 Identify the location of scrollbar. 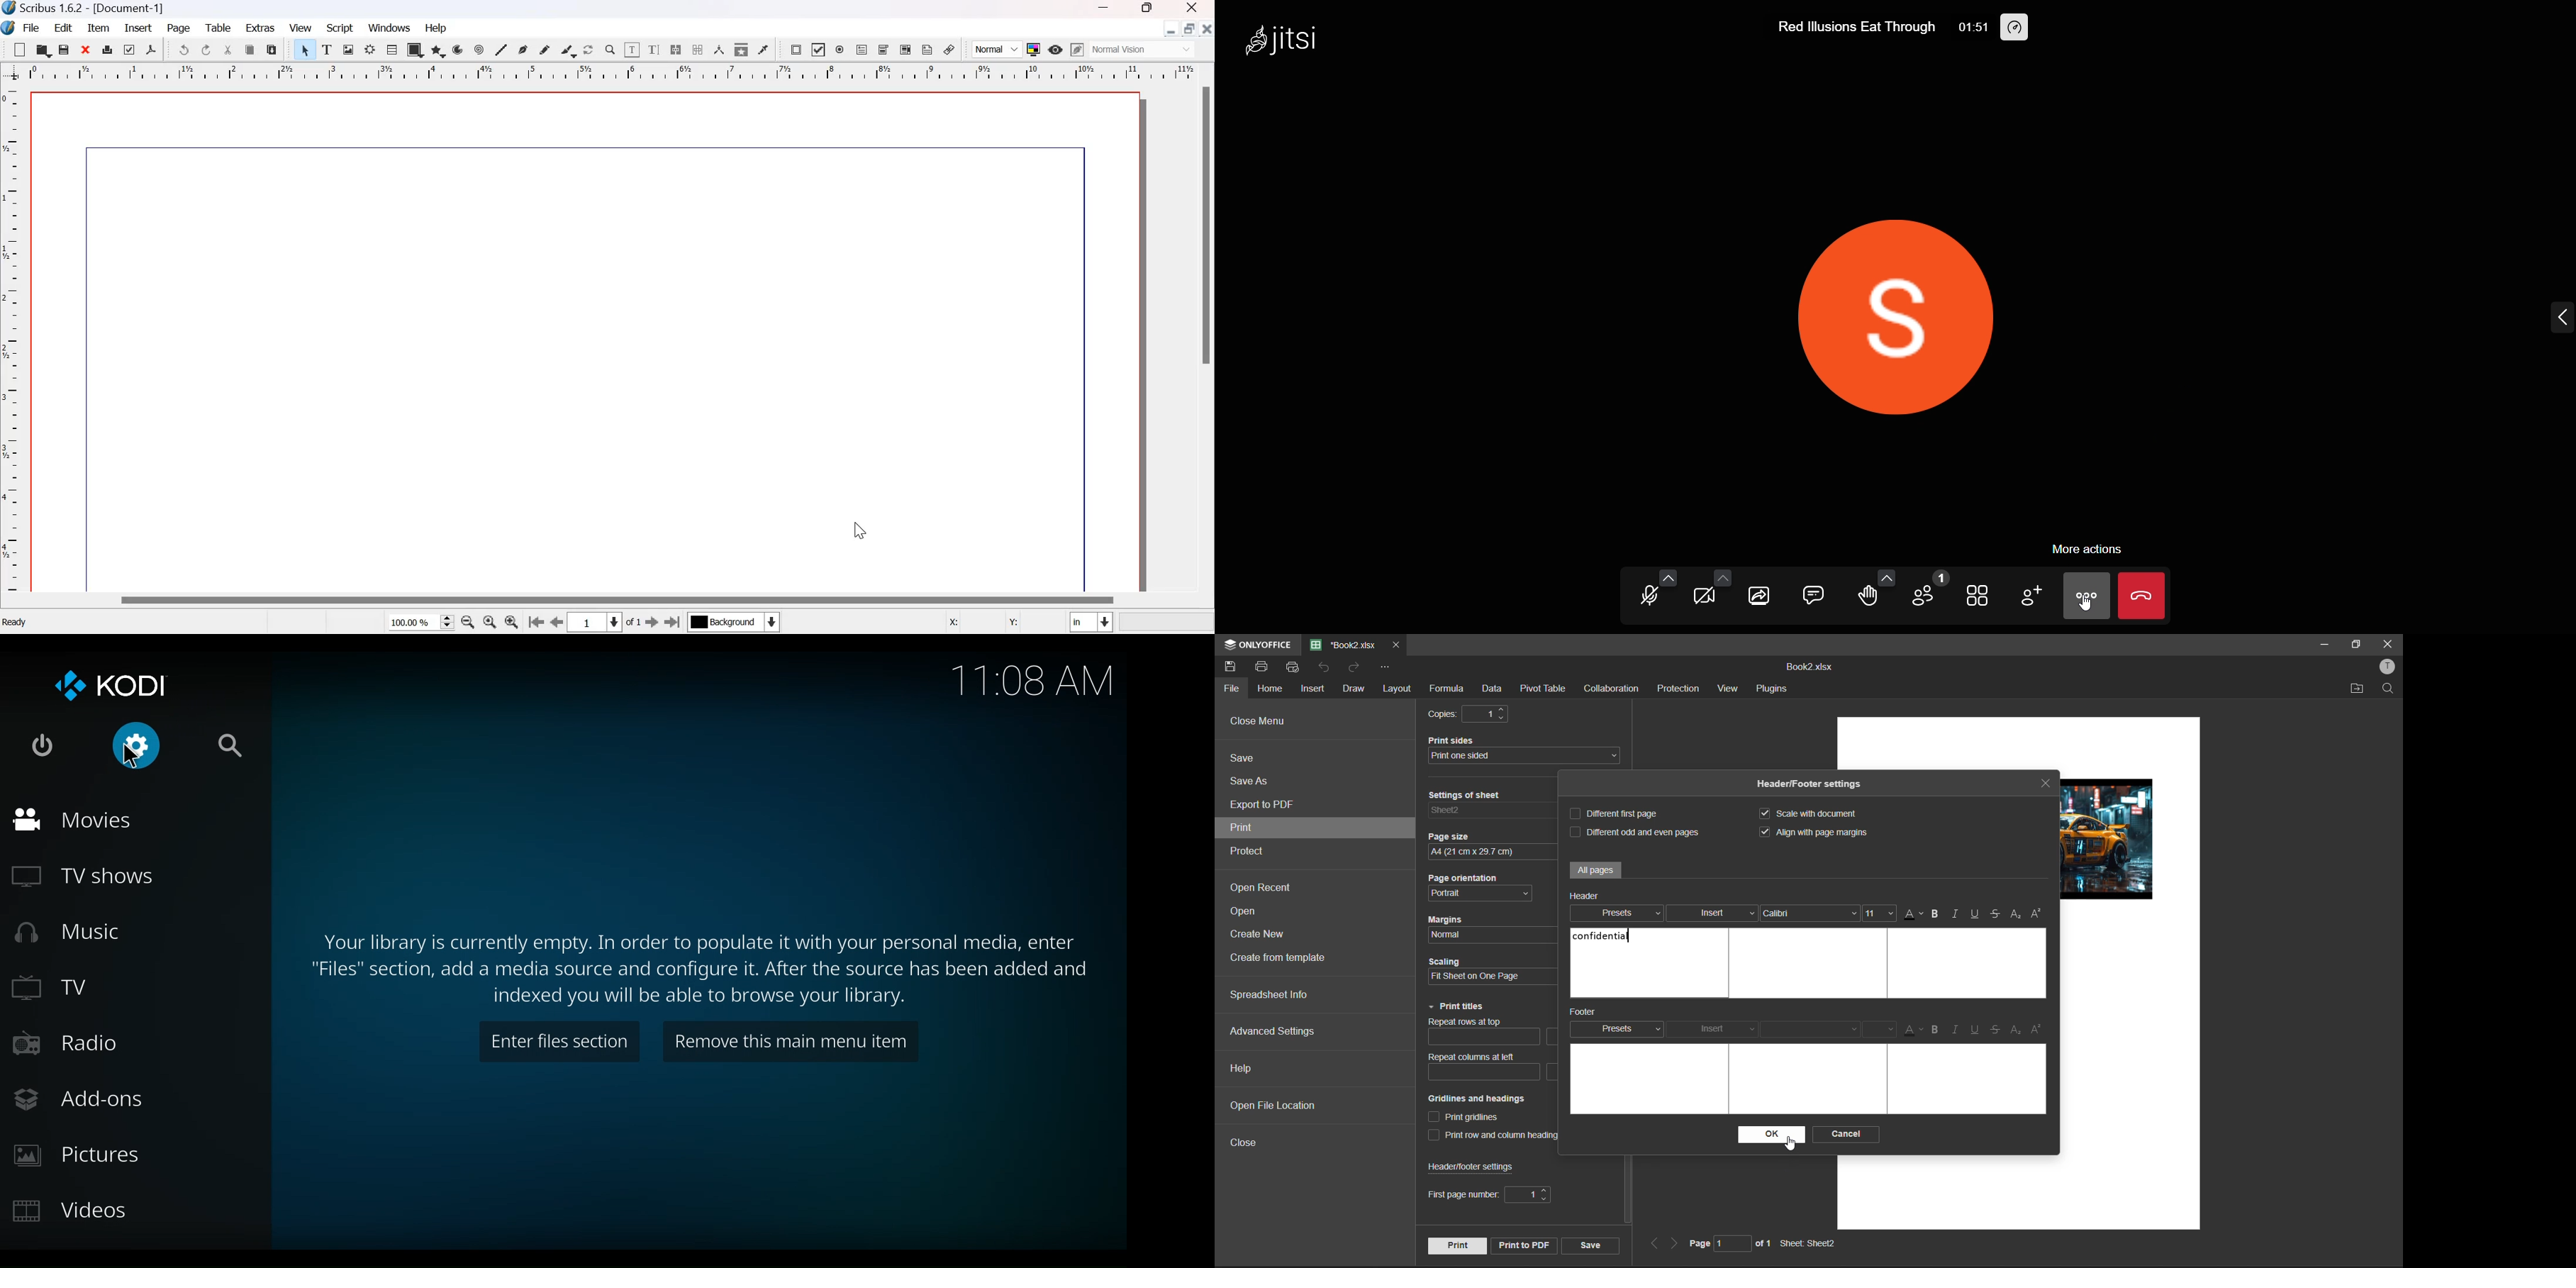
(1204, 228).